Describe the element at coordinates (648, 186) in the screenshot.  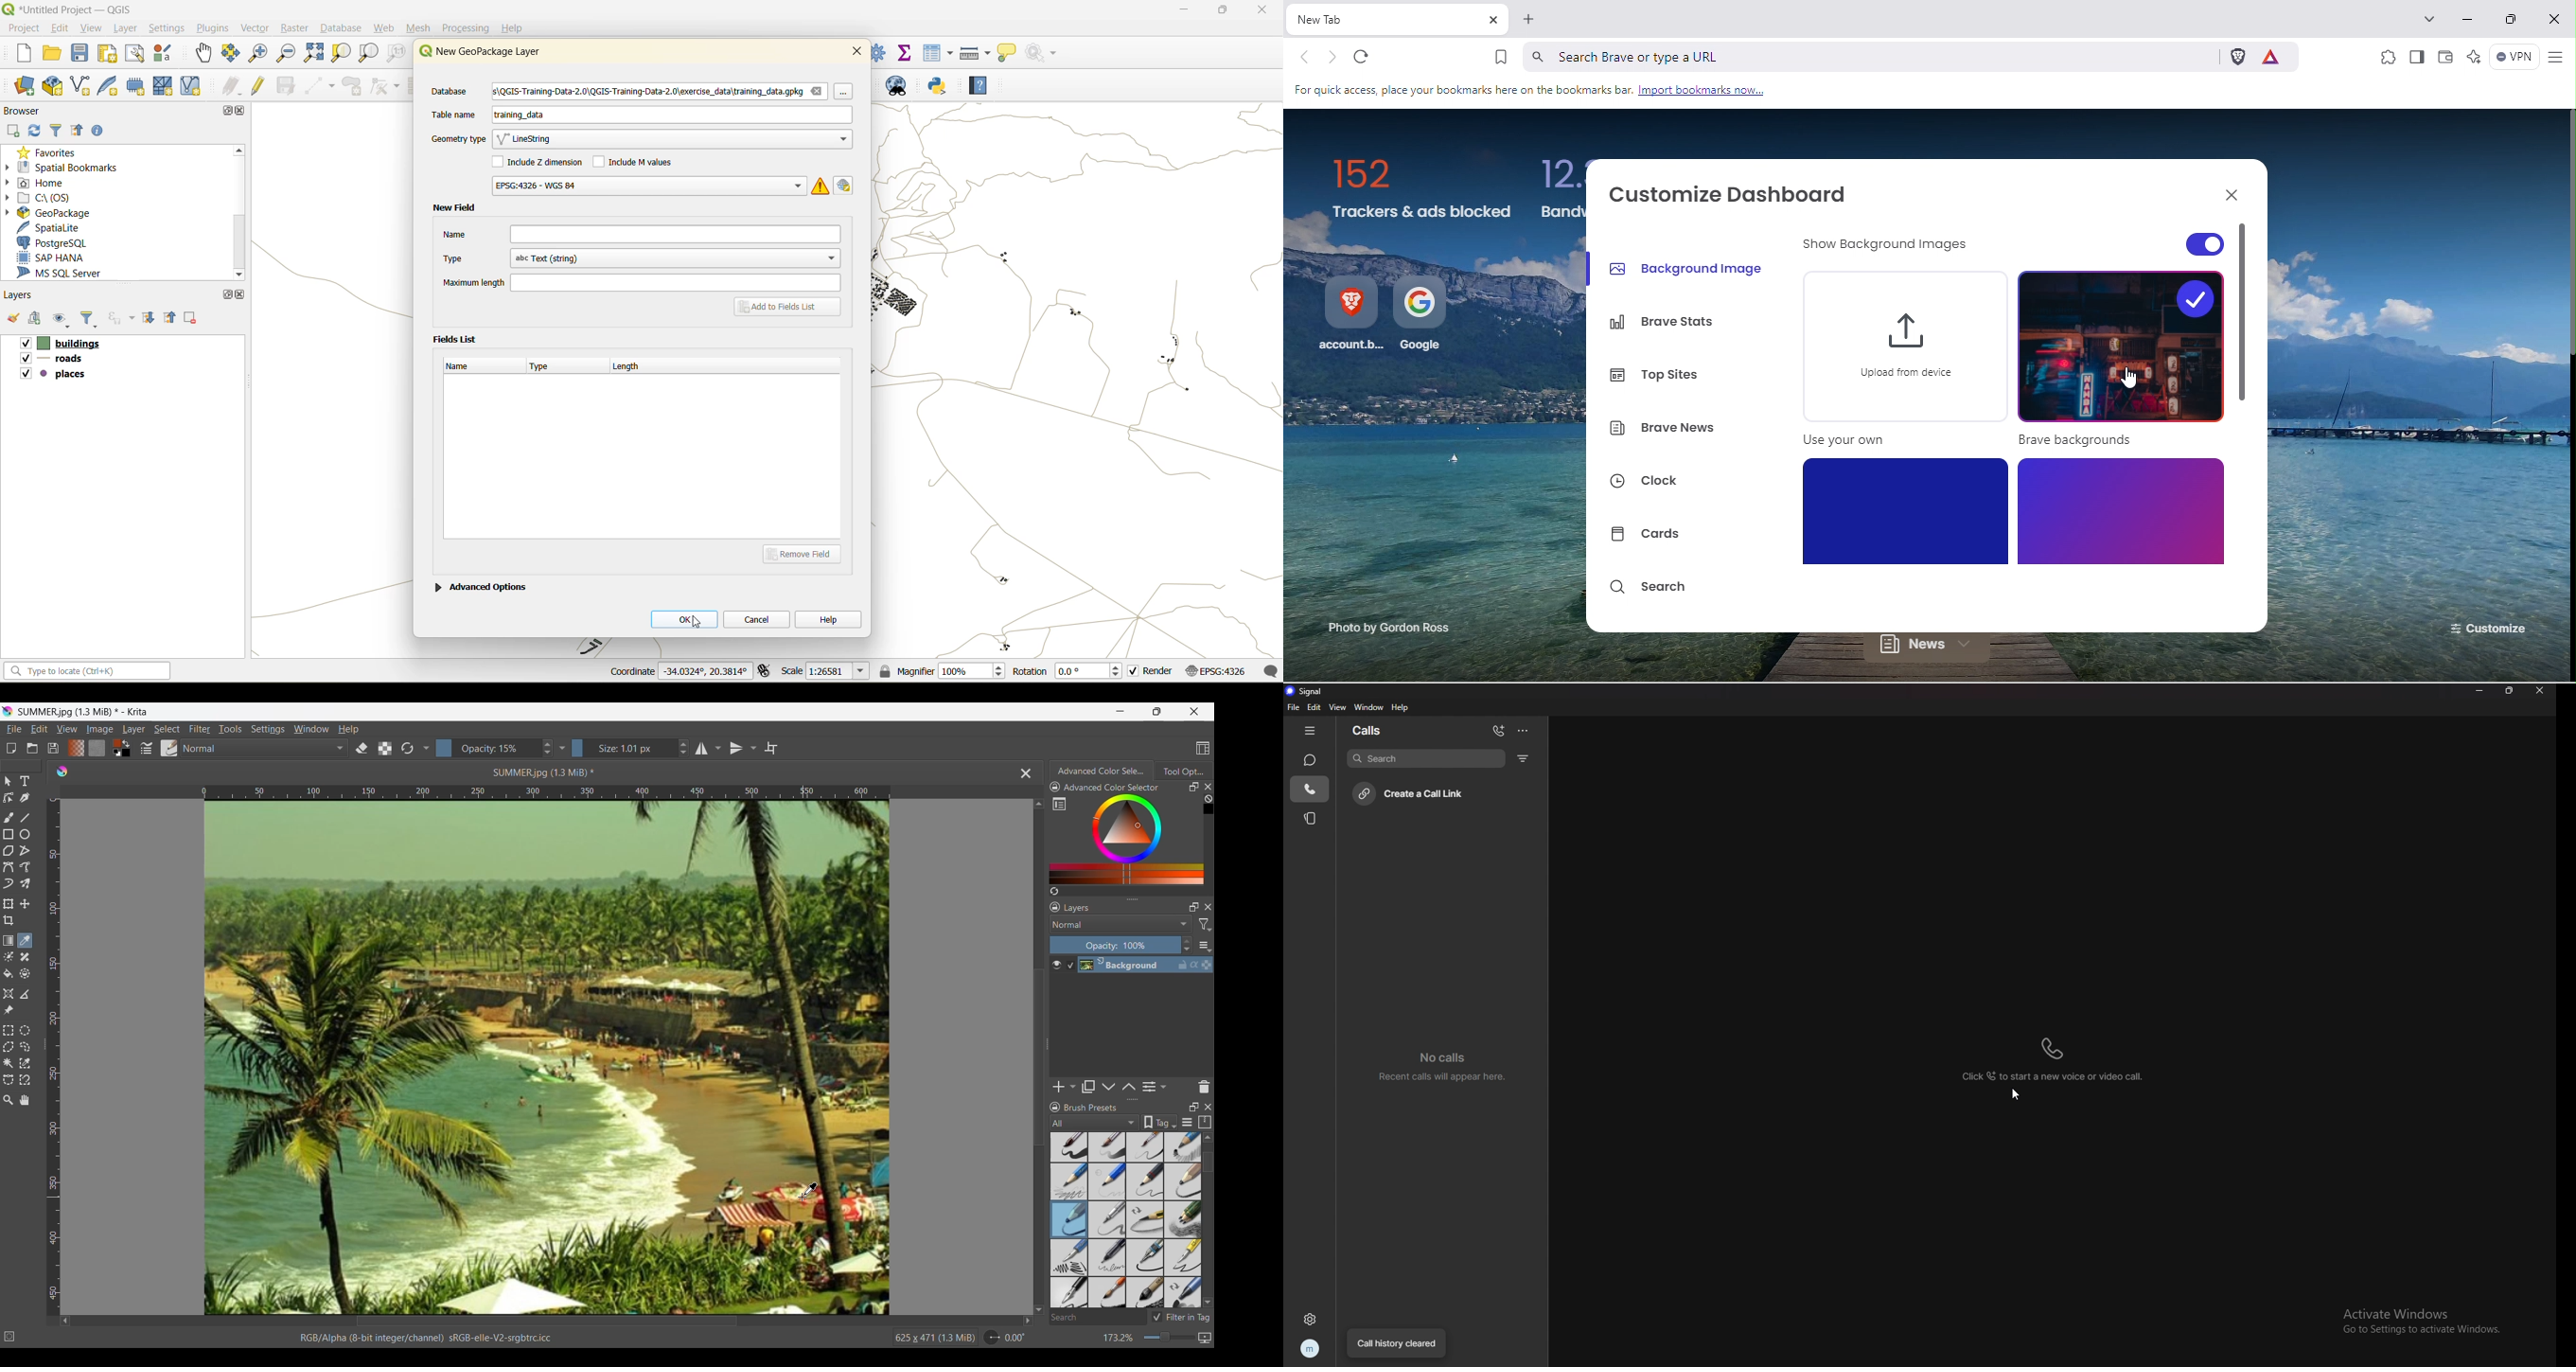
I see `crs (EPSG: 4326-WGS 84)` at that location.